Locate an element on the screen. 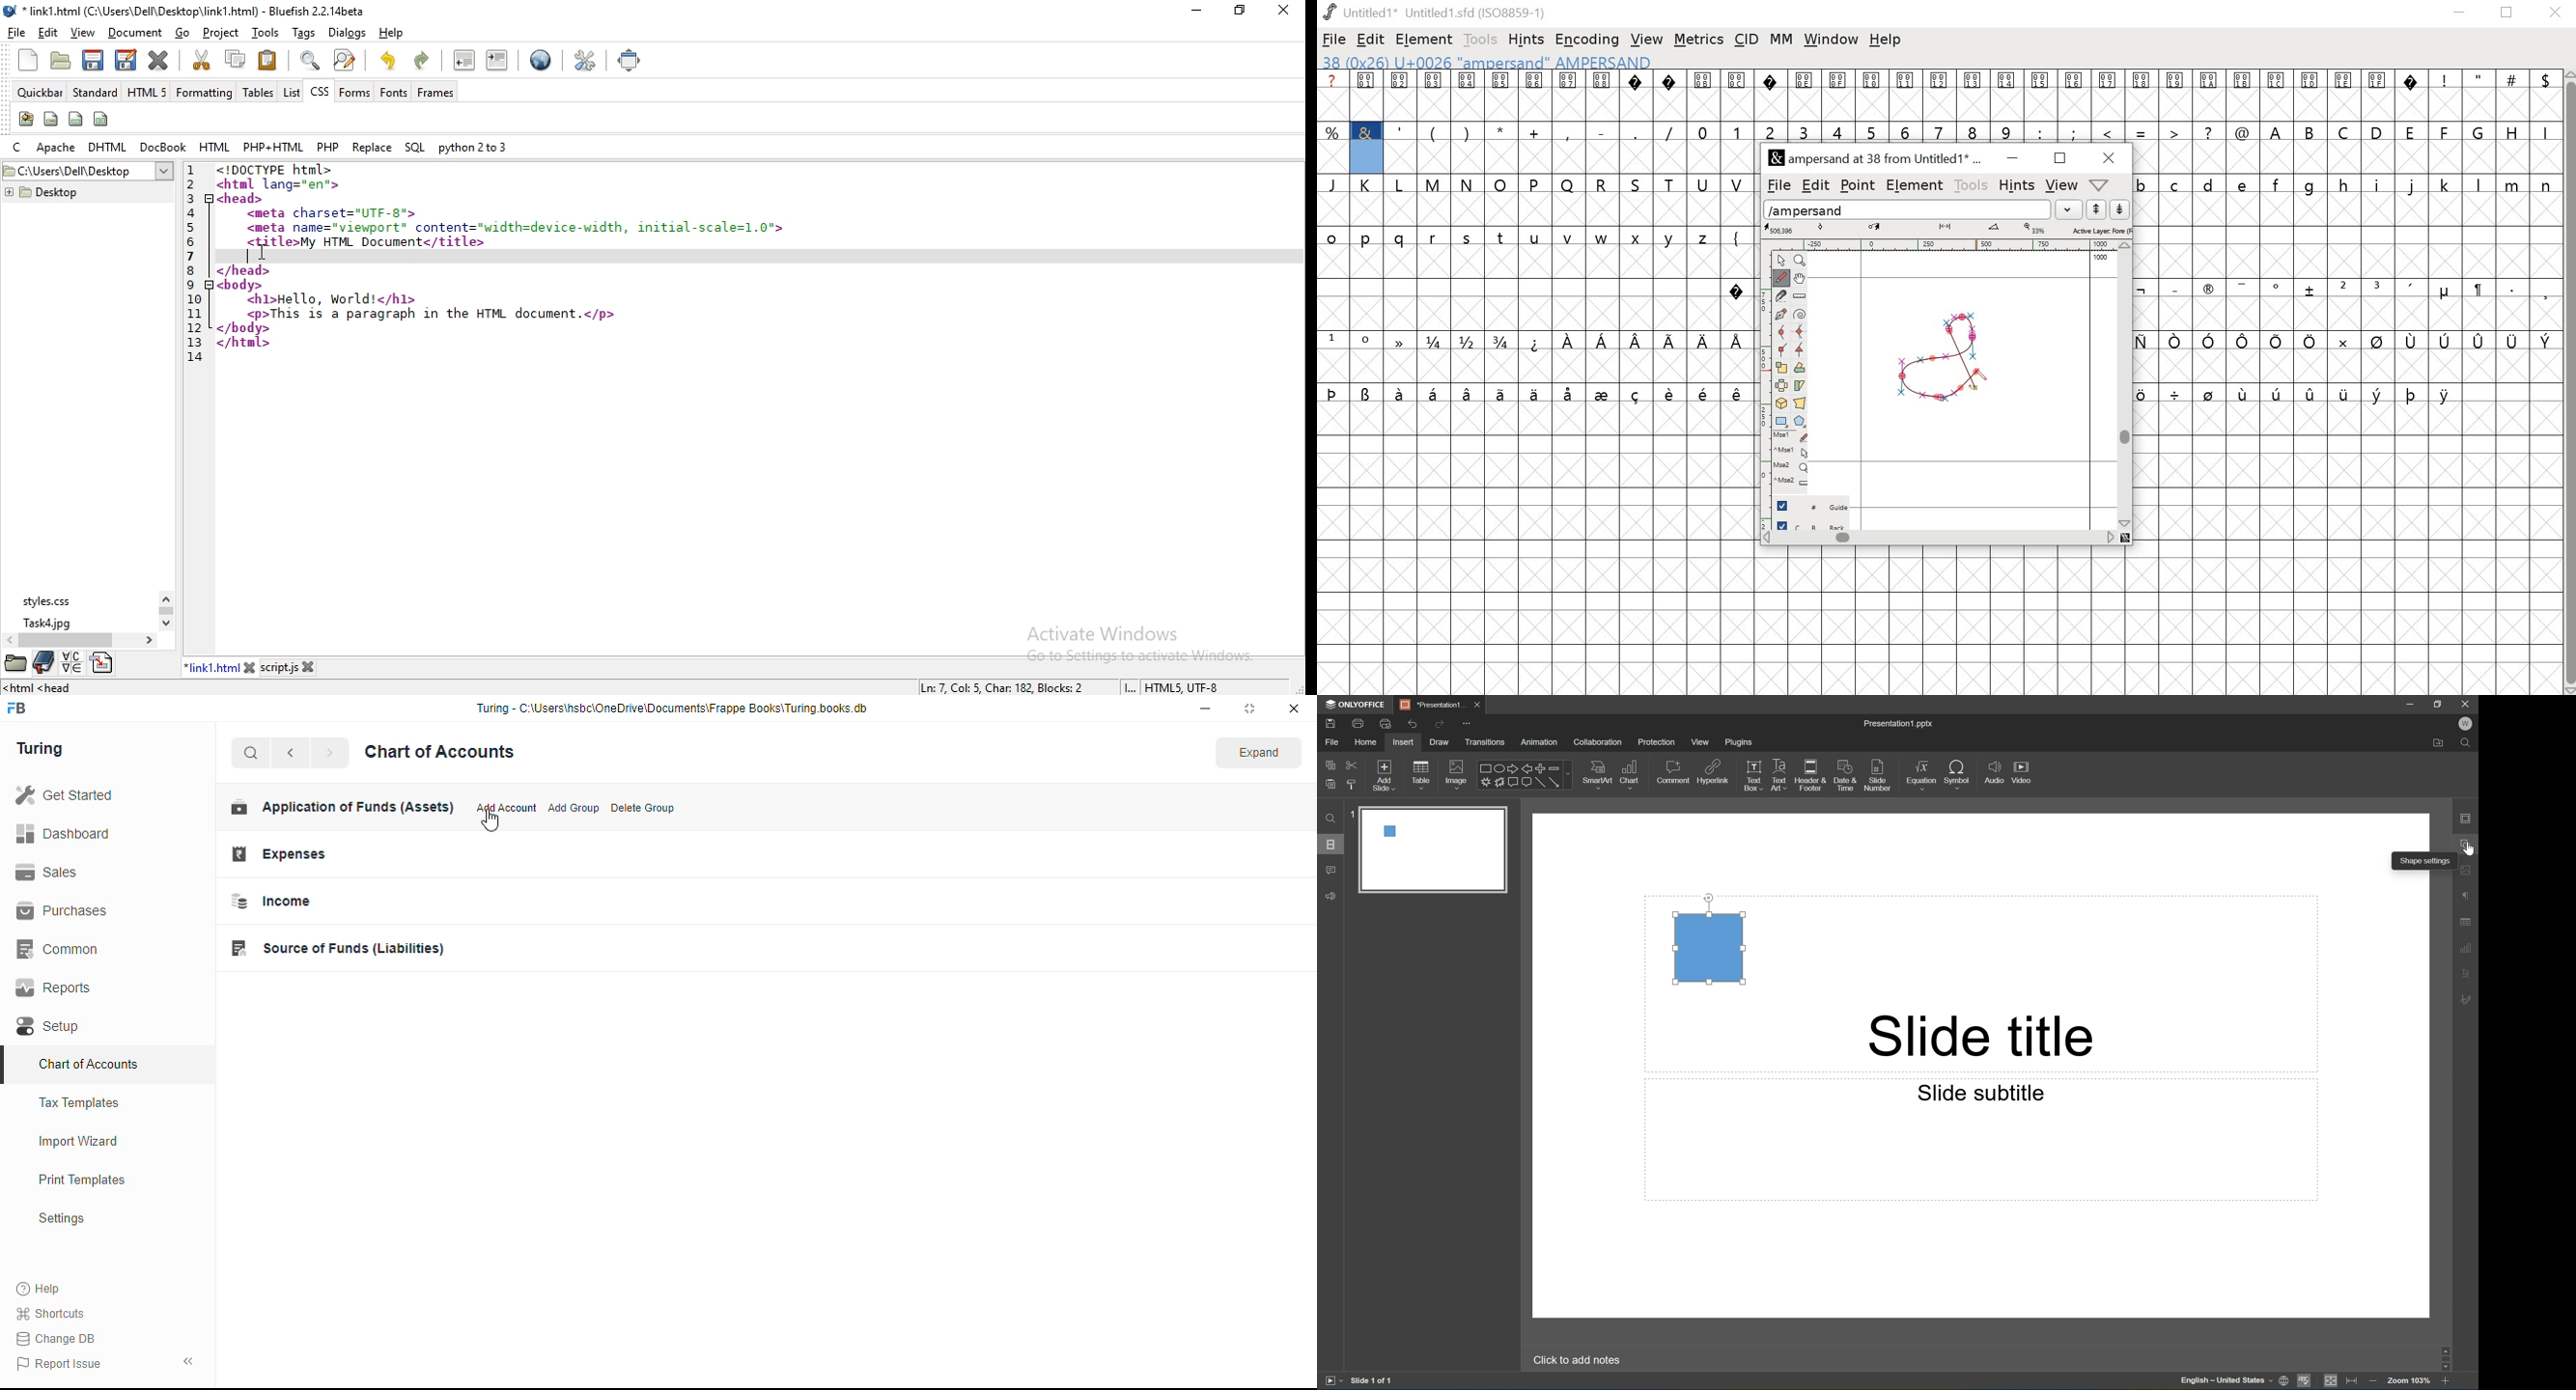 This screenshot has width=2576, height=1400. Ellipse is located at coordinates (1498, 769).